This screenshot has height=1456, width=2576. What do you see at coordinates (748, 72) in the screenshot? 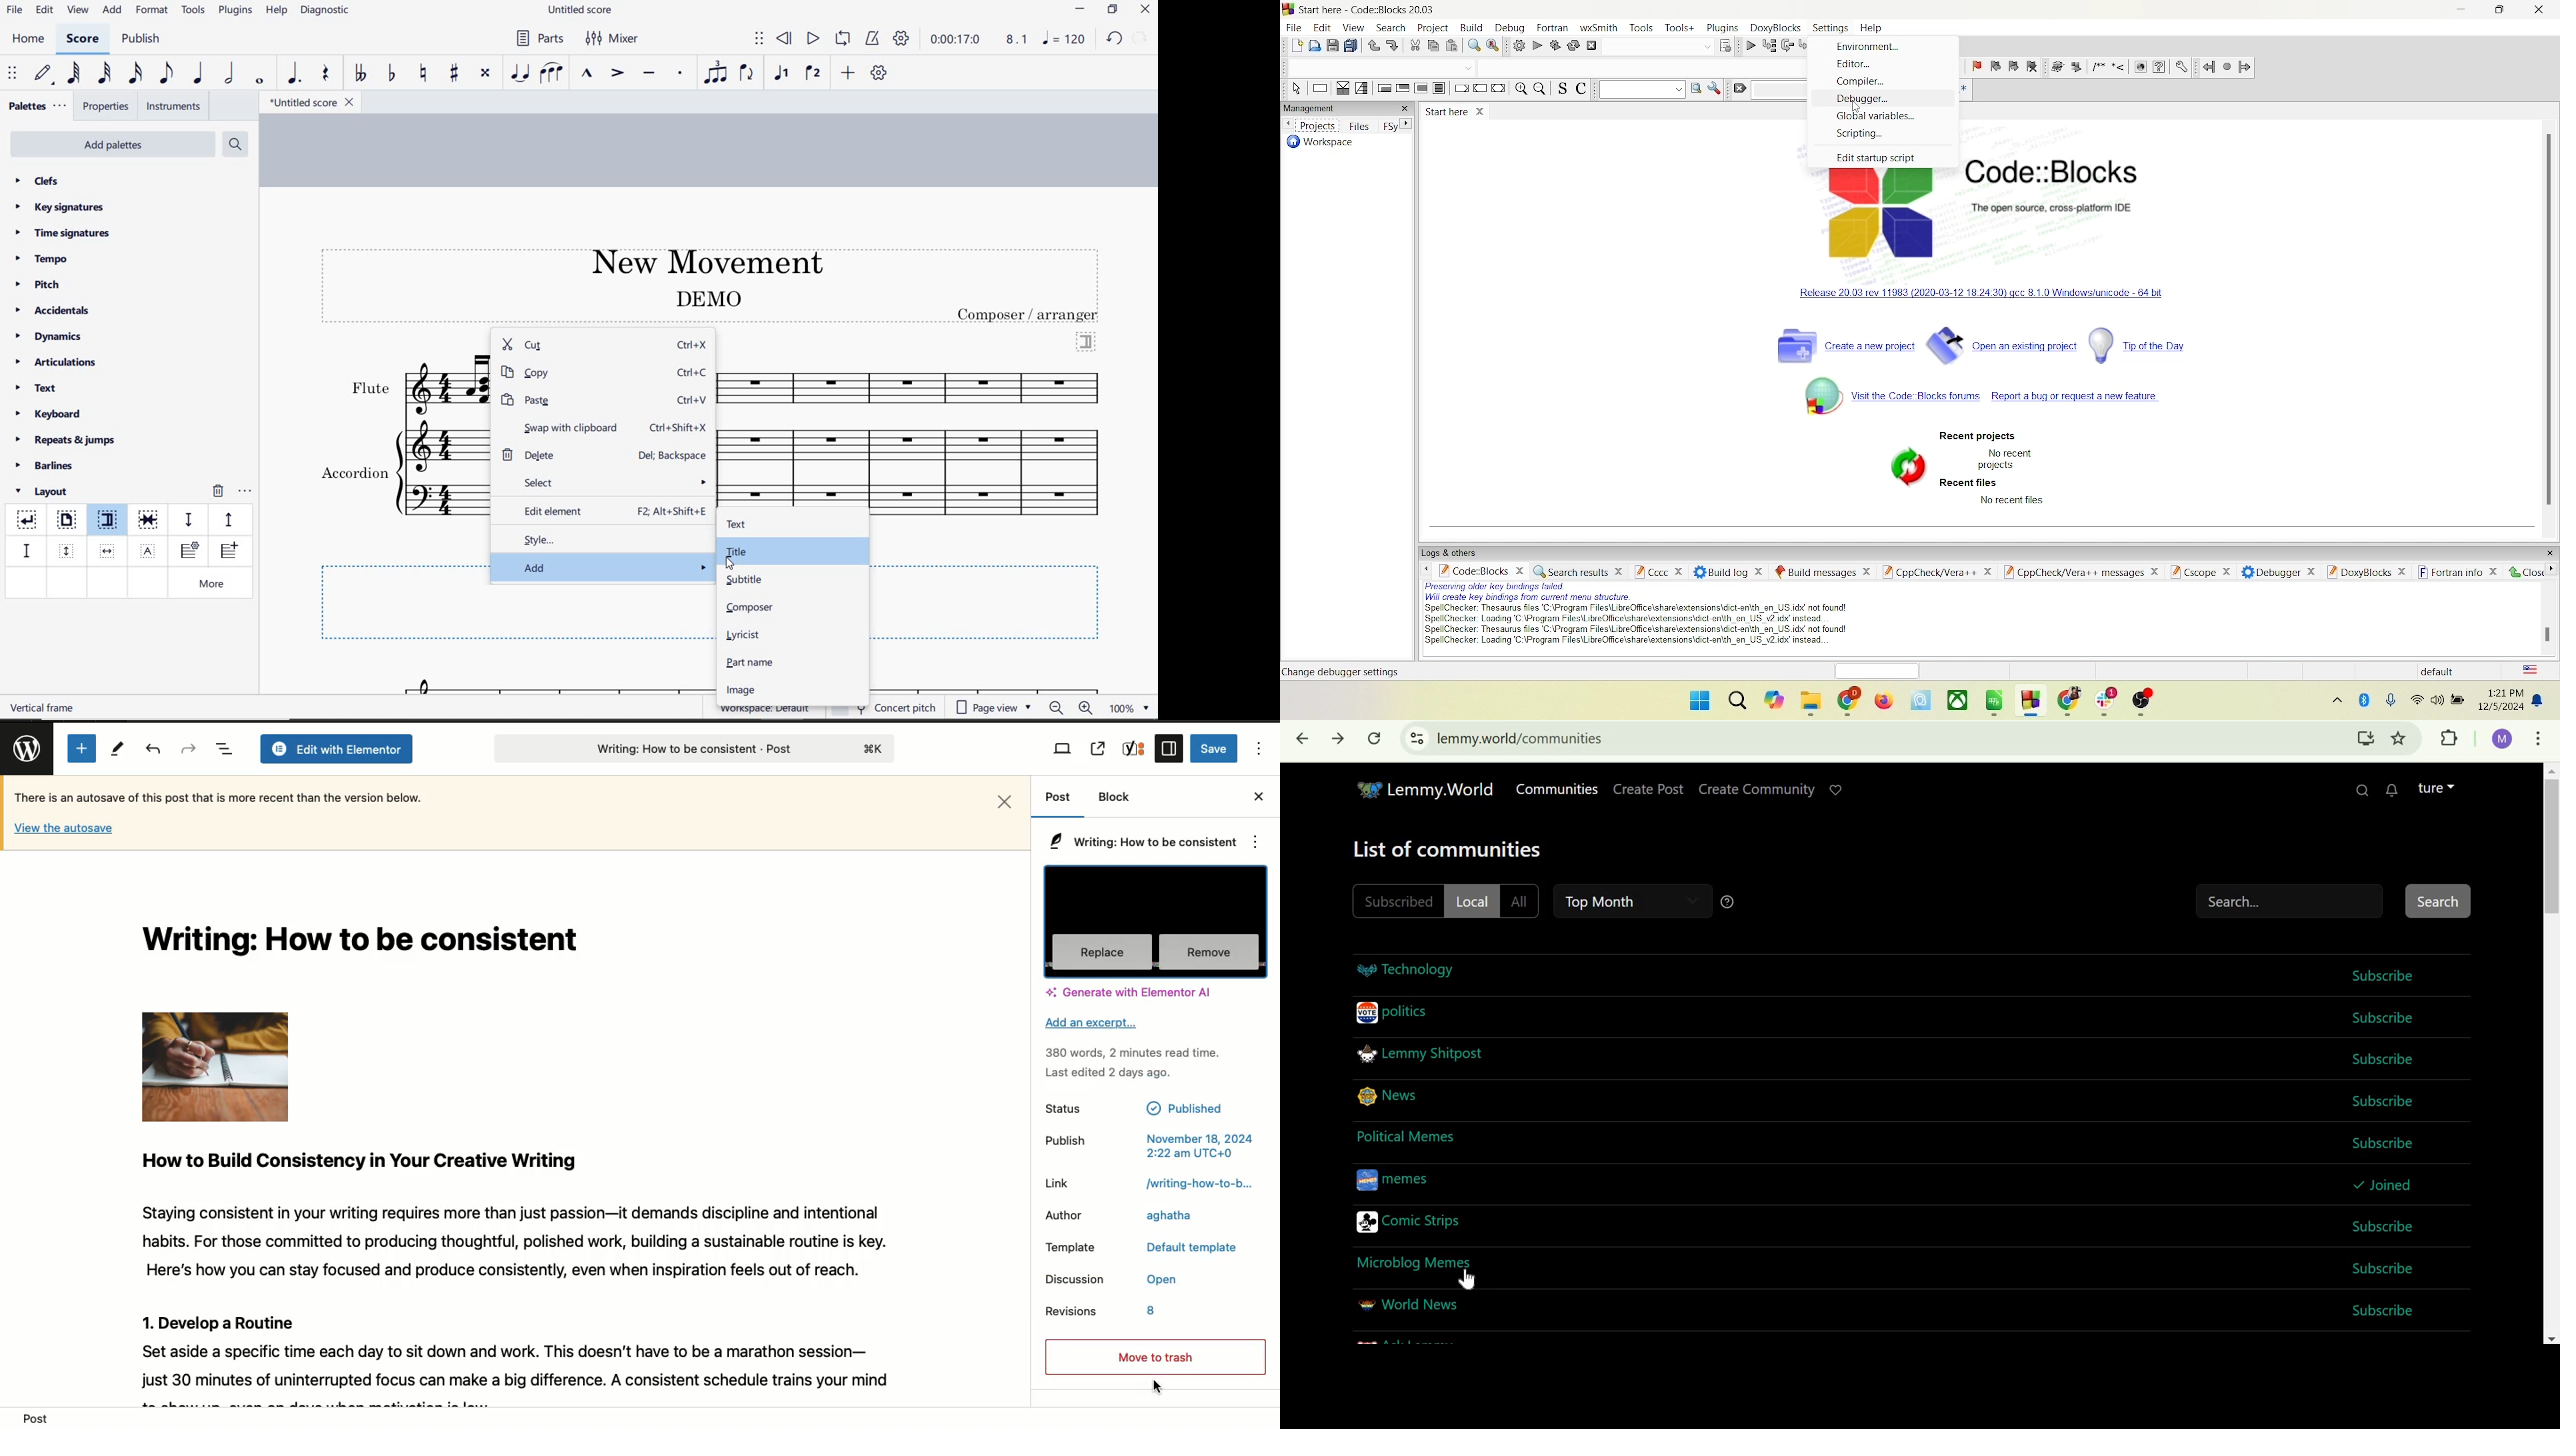
I see `flip direction` at bounding box center [748, 72].